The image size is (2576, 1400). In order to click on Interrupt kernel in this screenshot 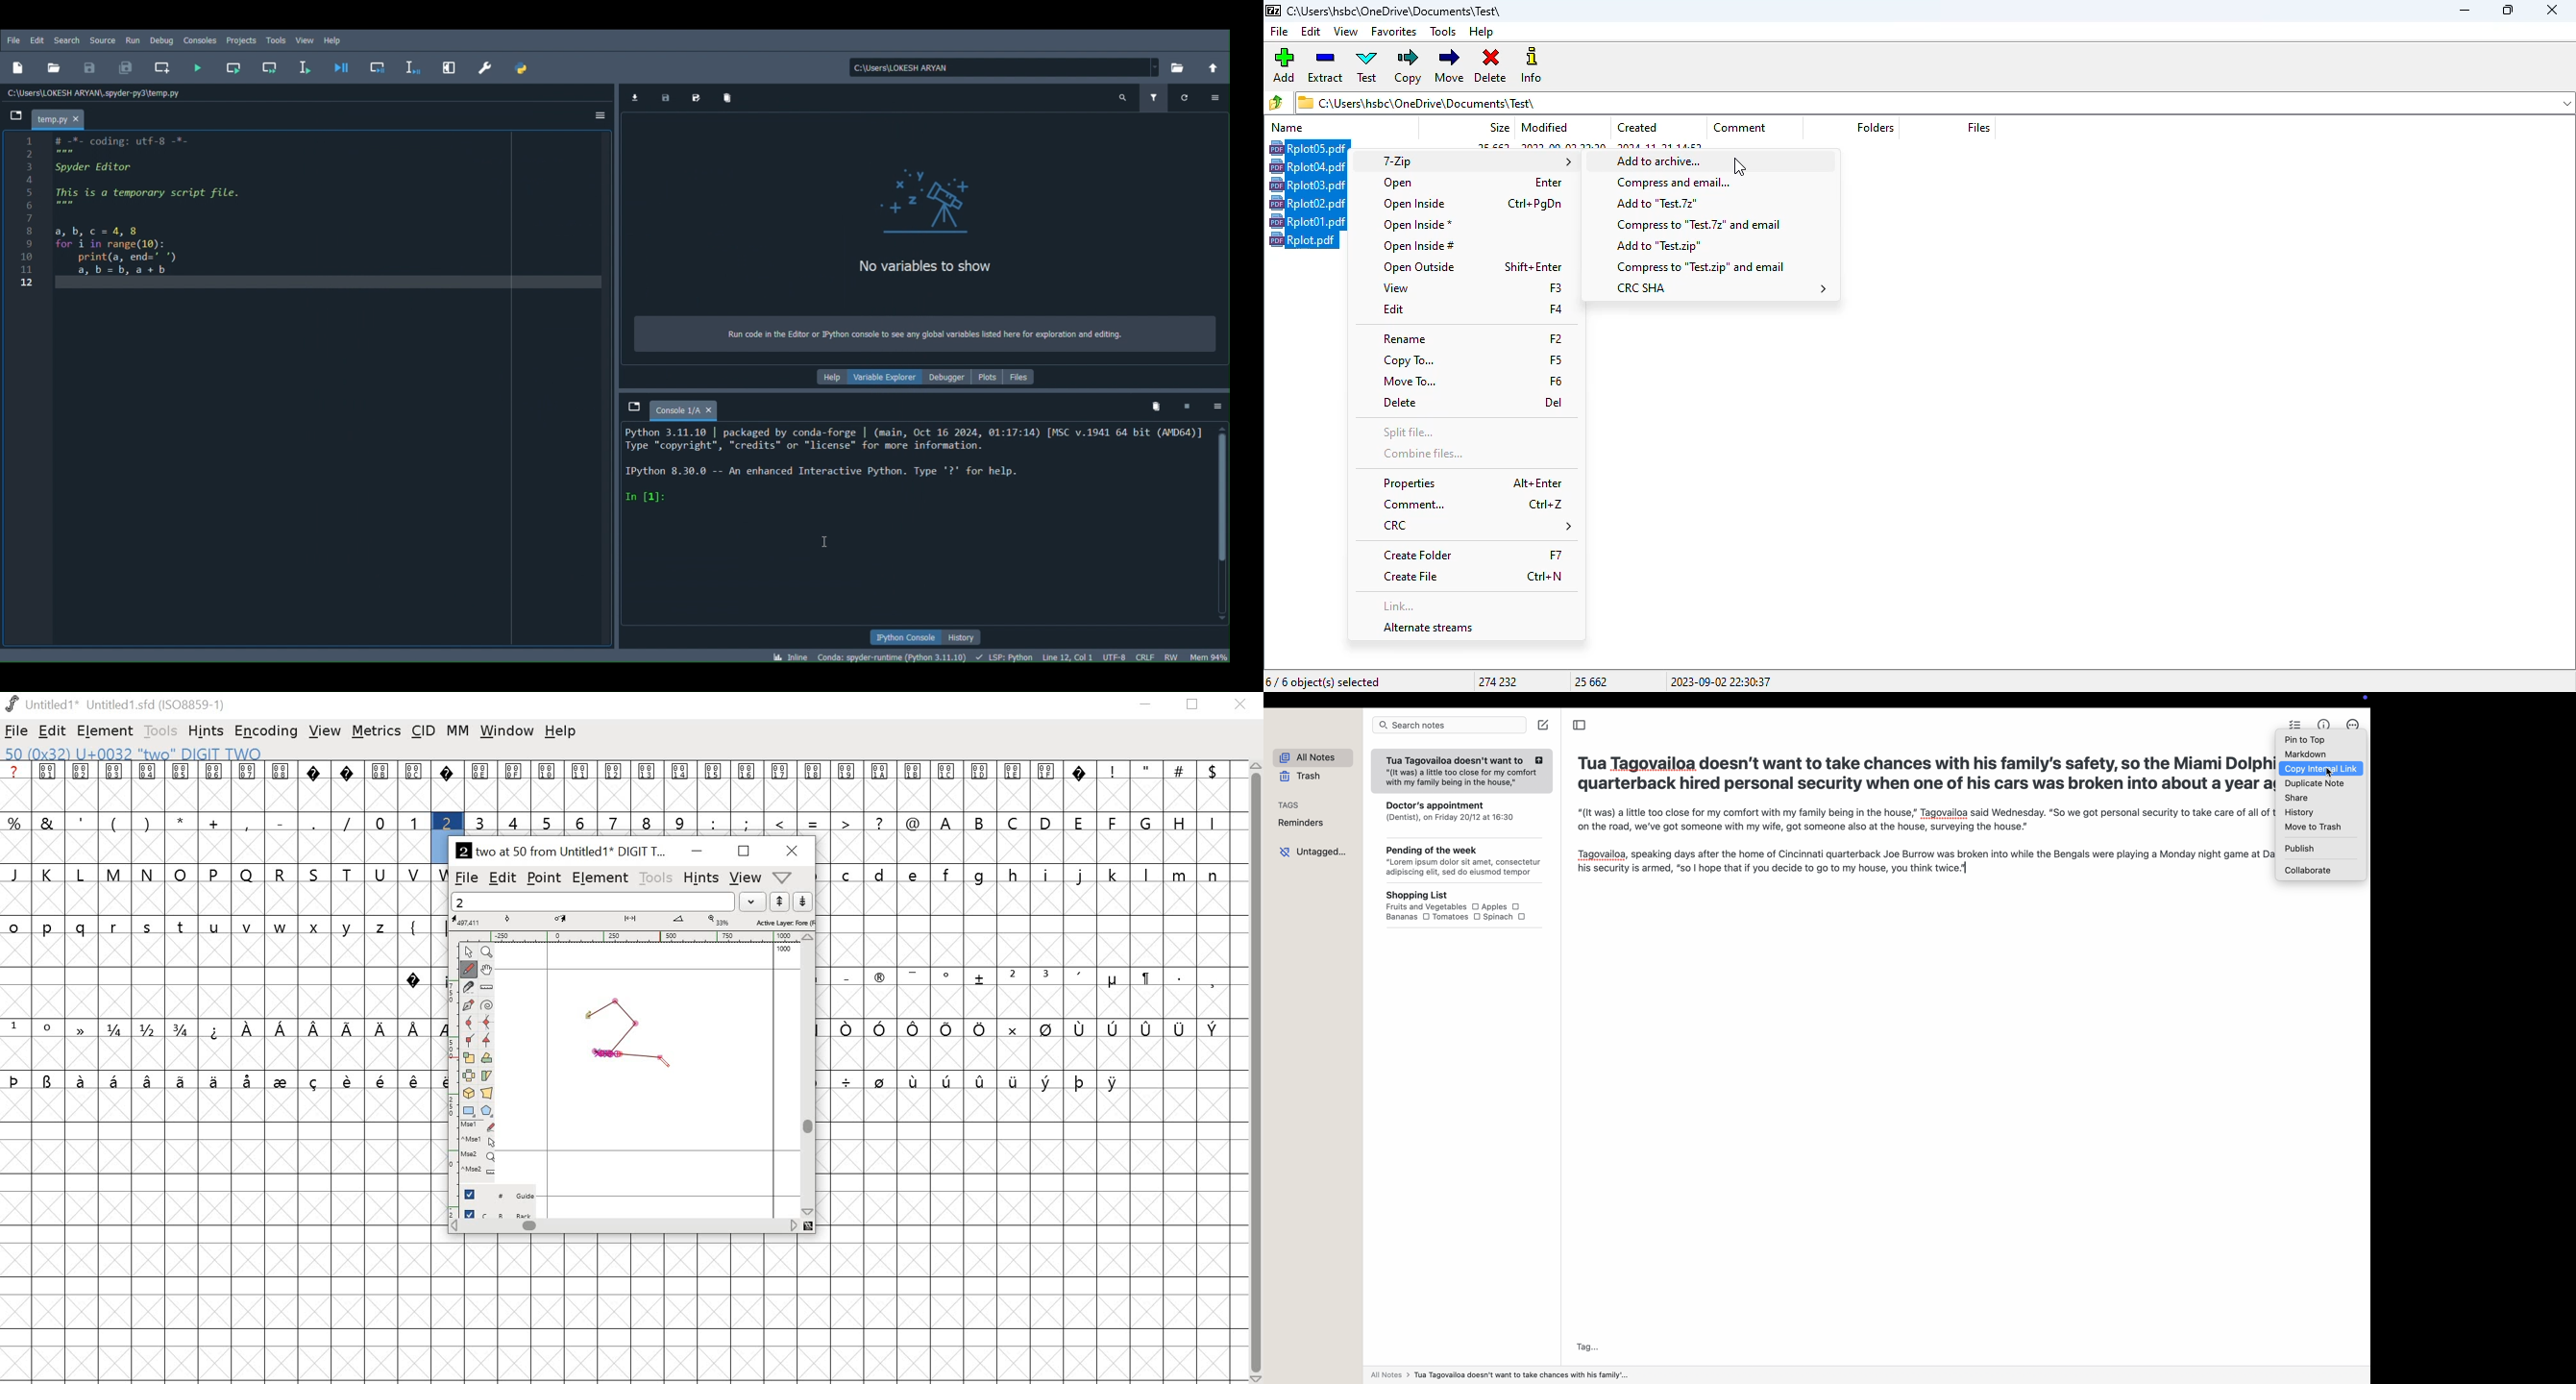, I will do `click(1188, 407)`.